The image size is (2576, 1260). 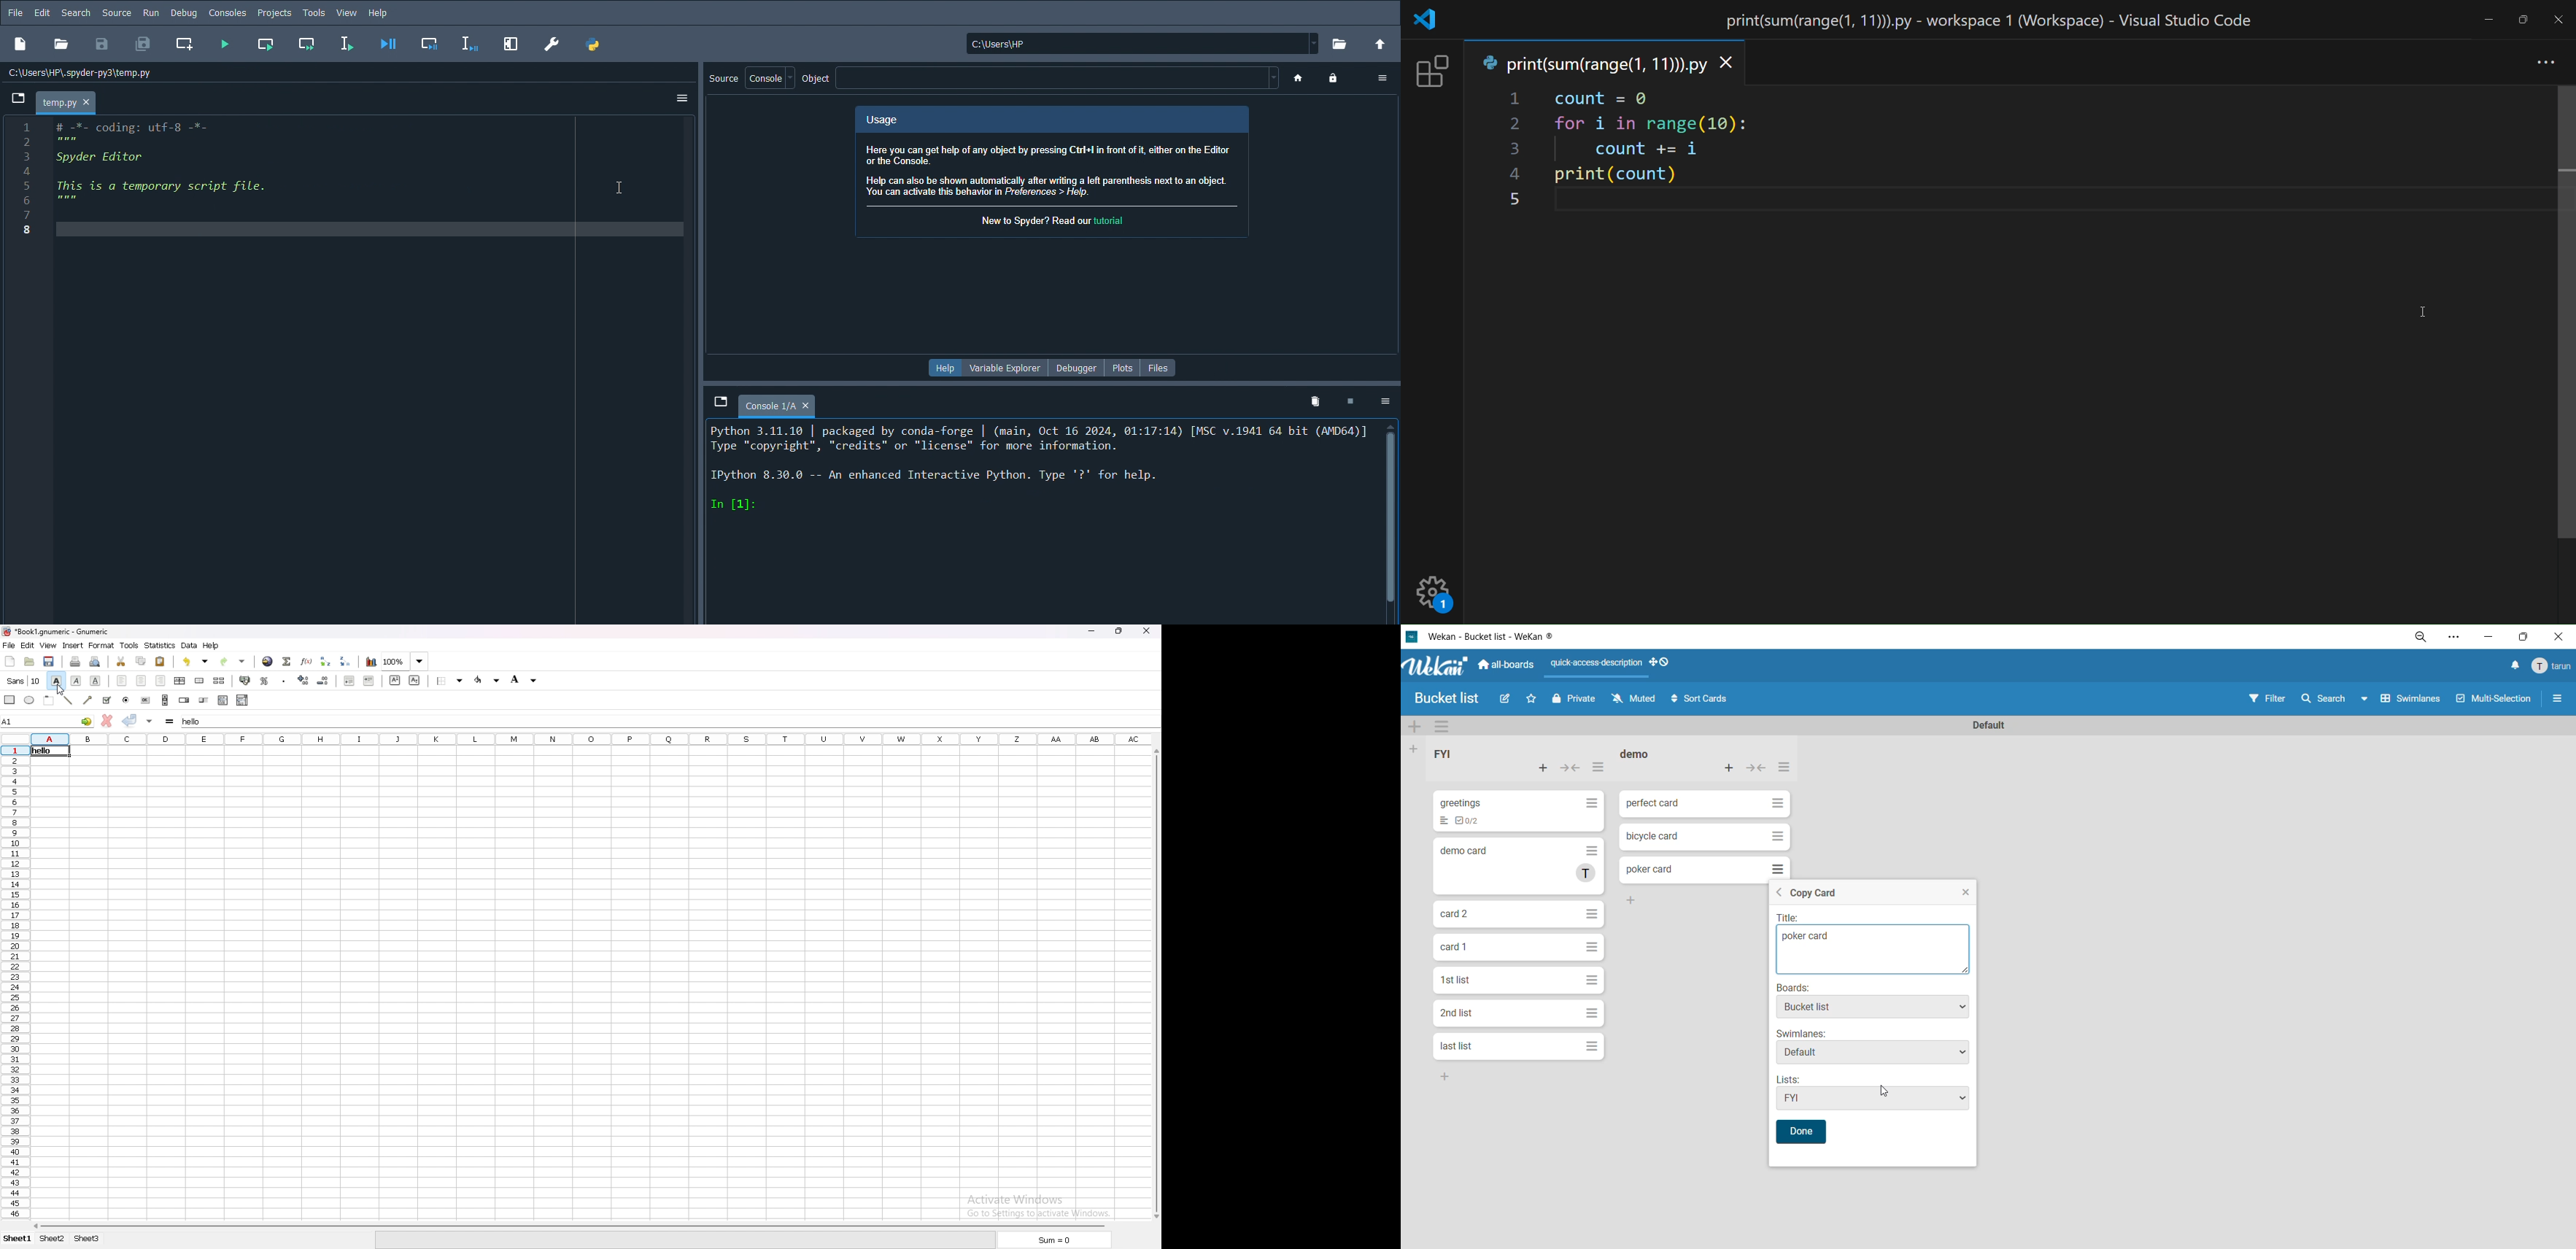 I want to click on format, so click(x=101, y=645).